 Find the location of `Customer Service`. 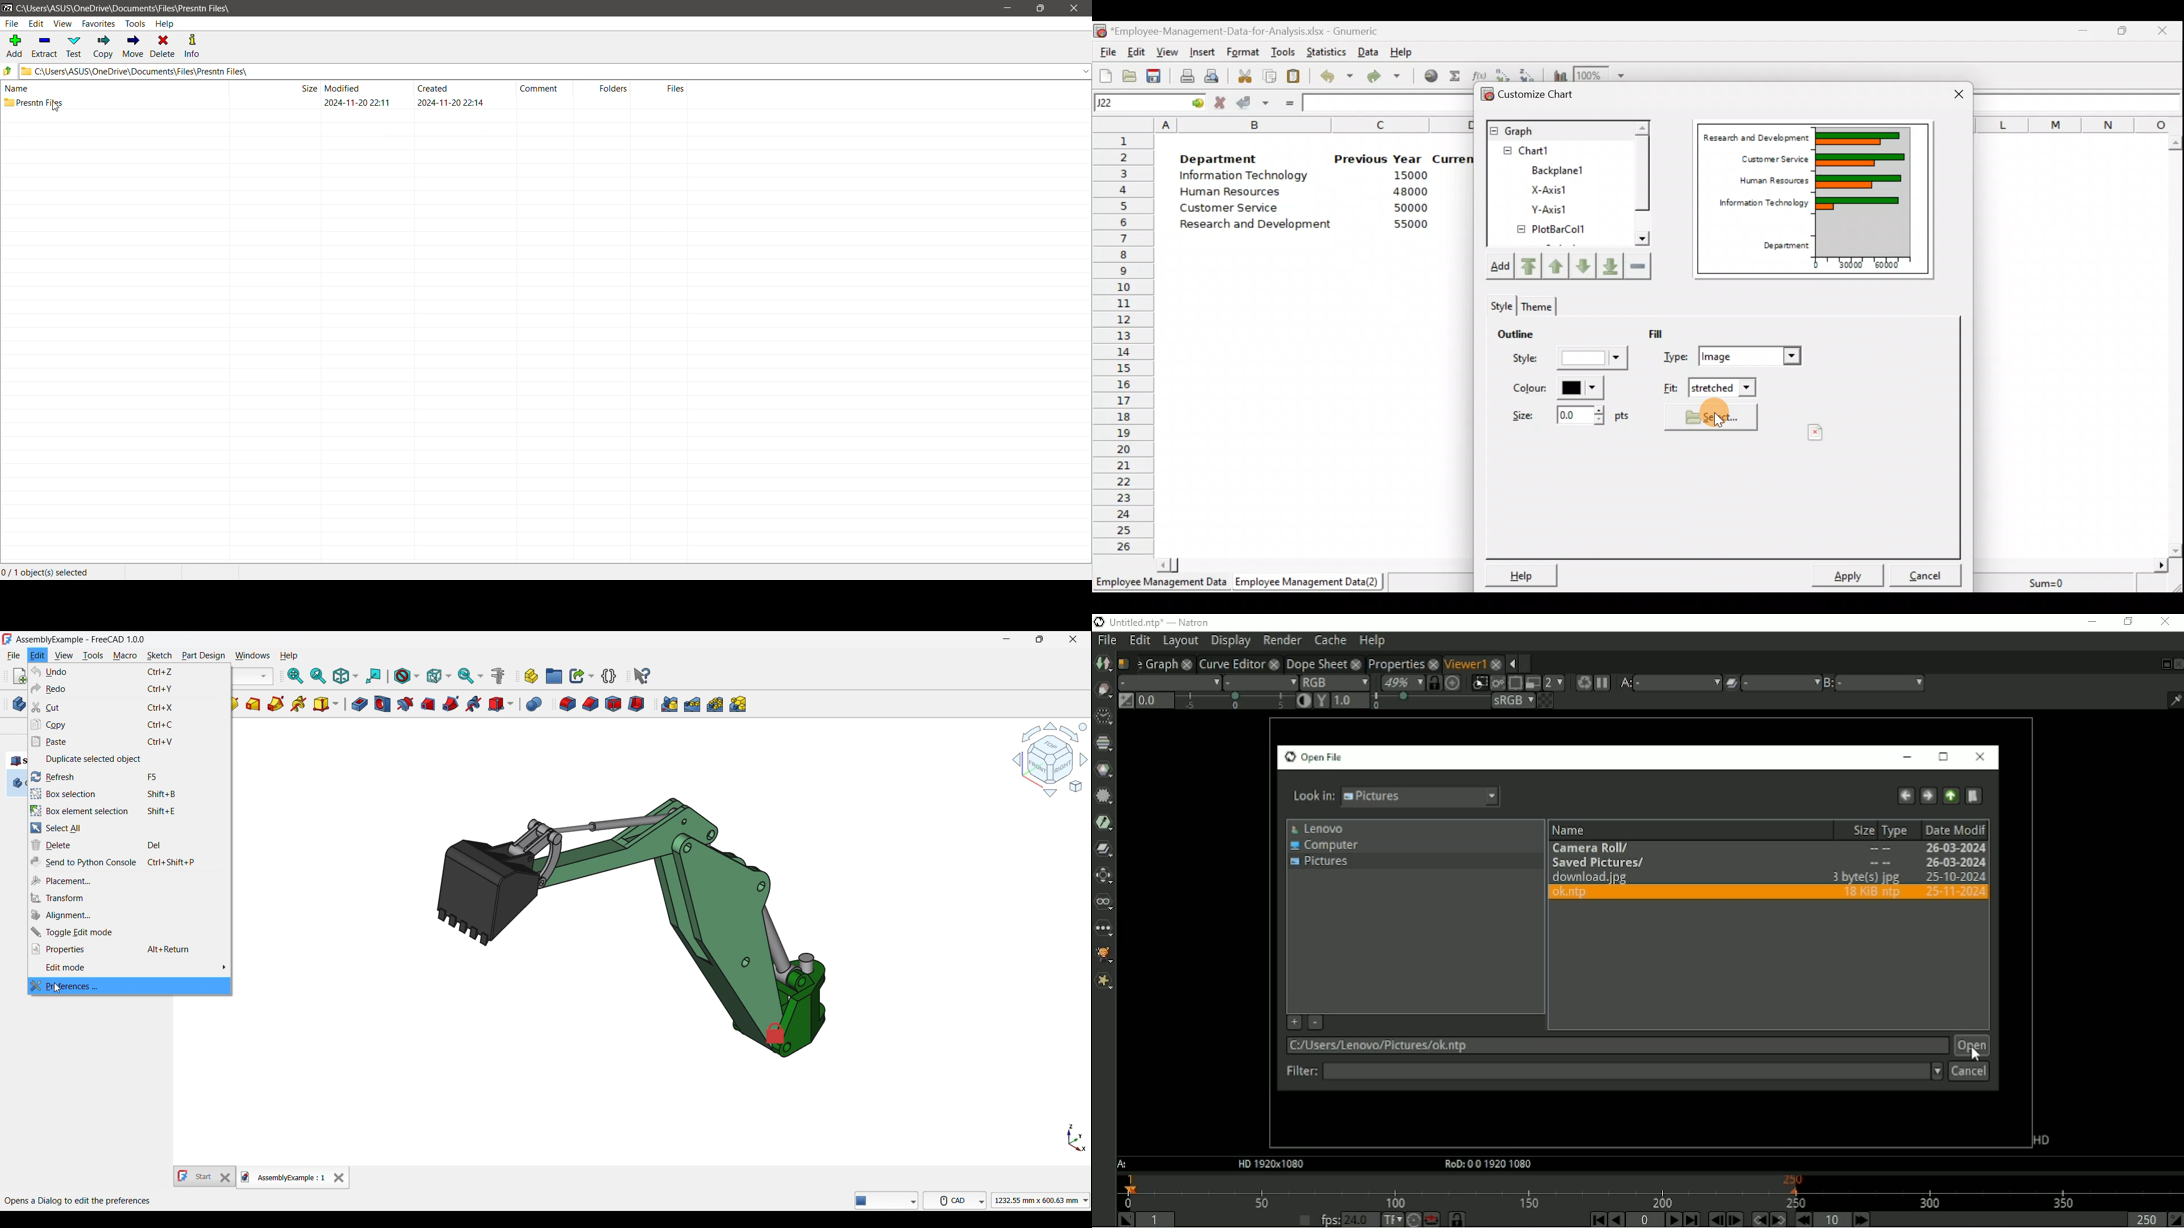

Customer Service is located at coordinates (1770, 159).